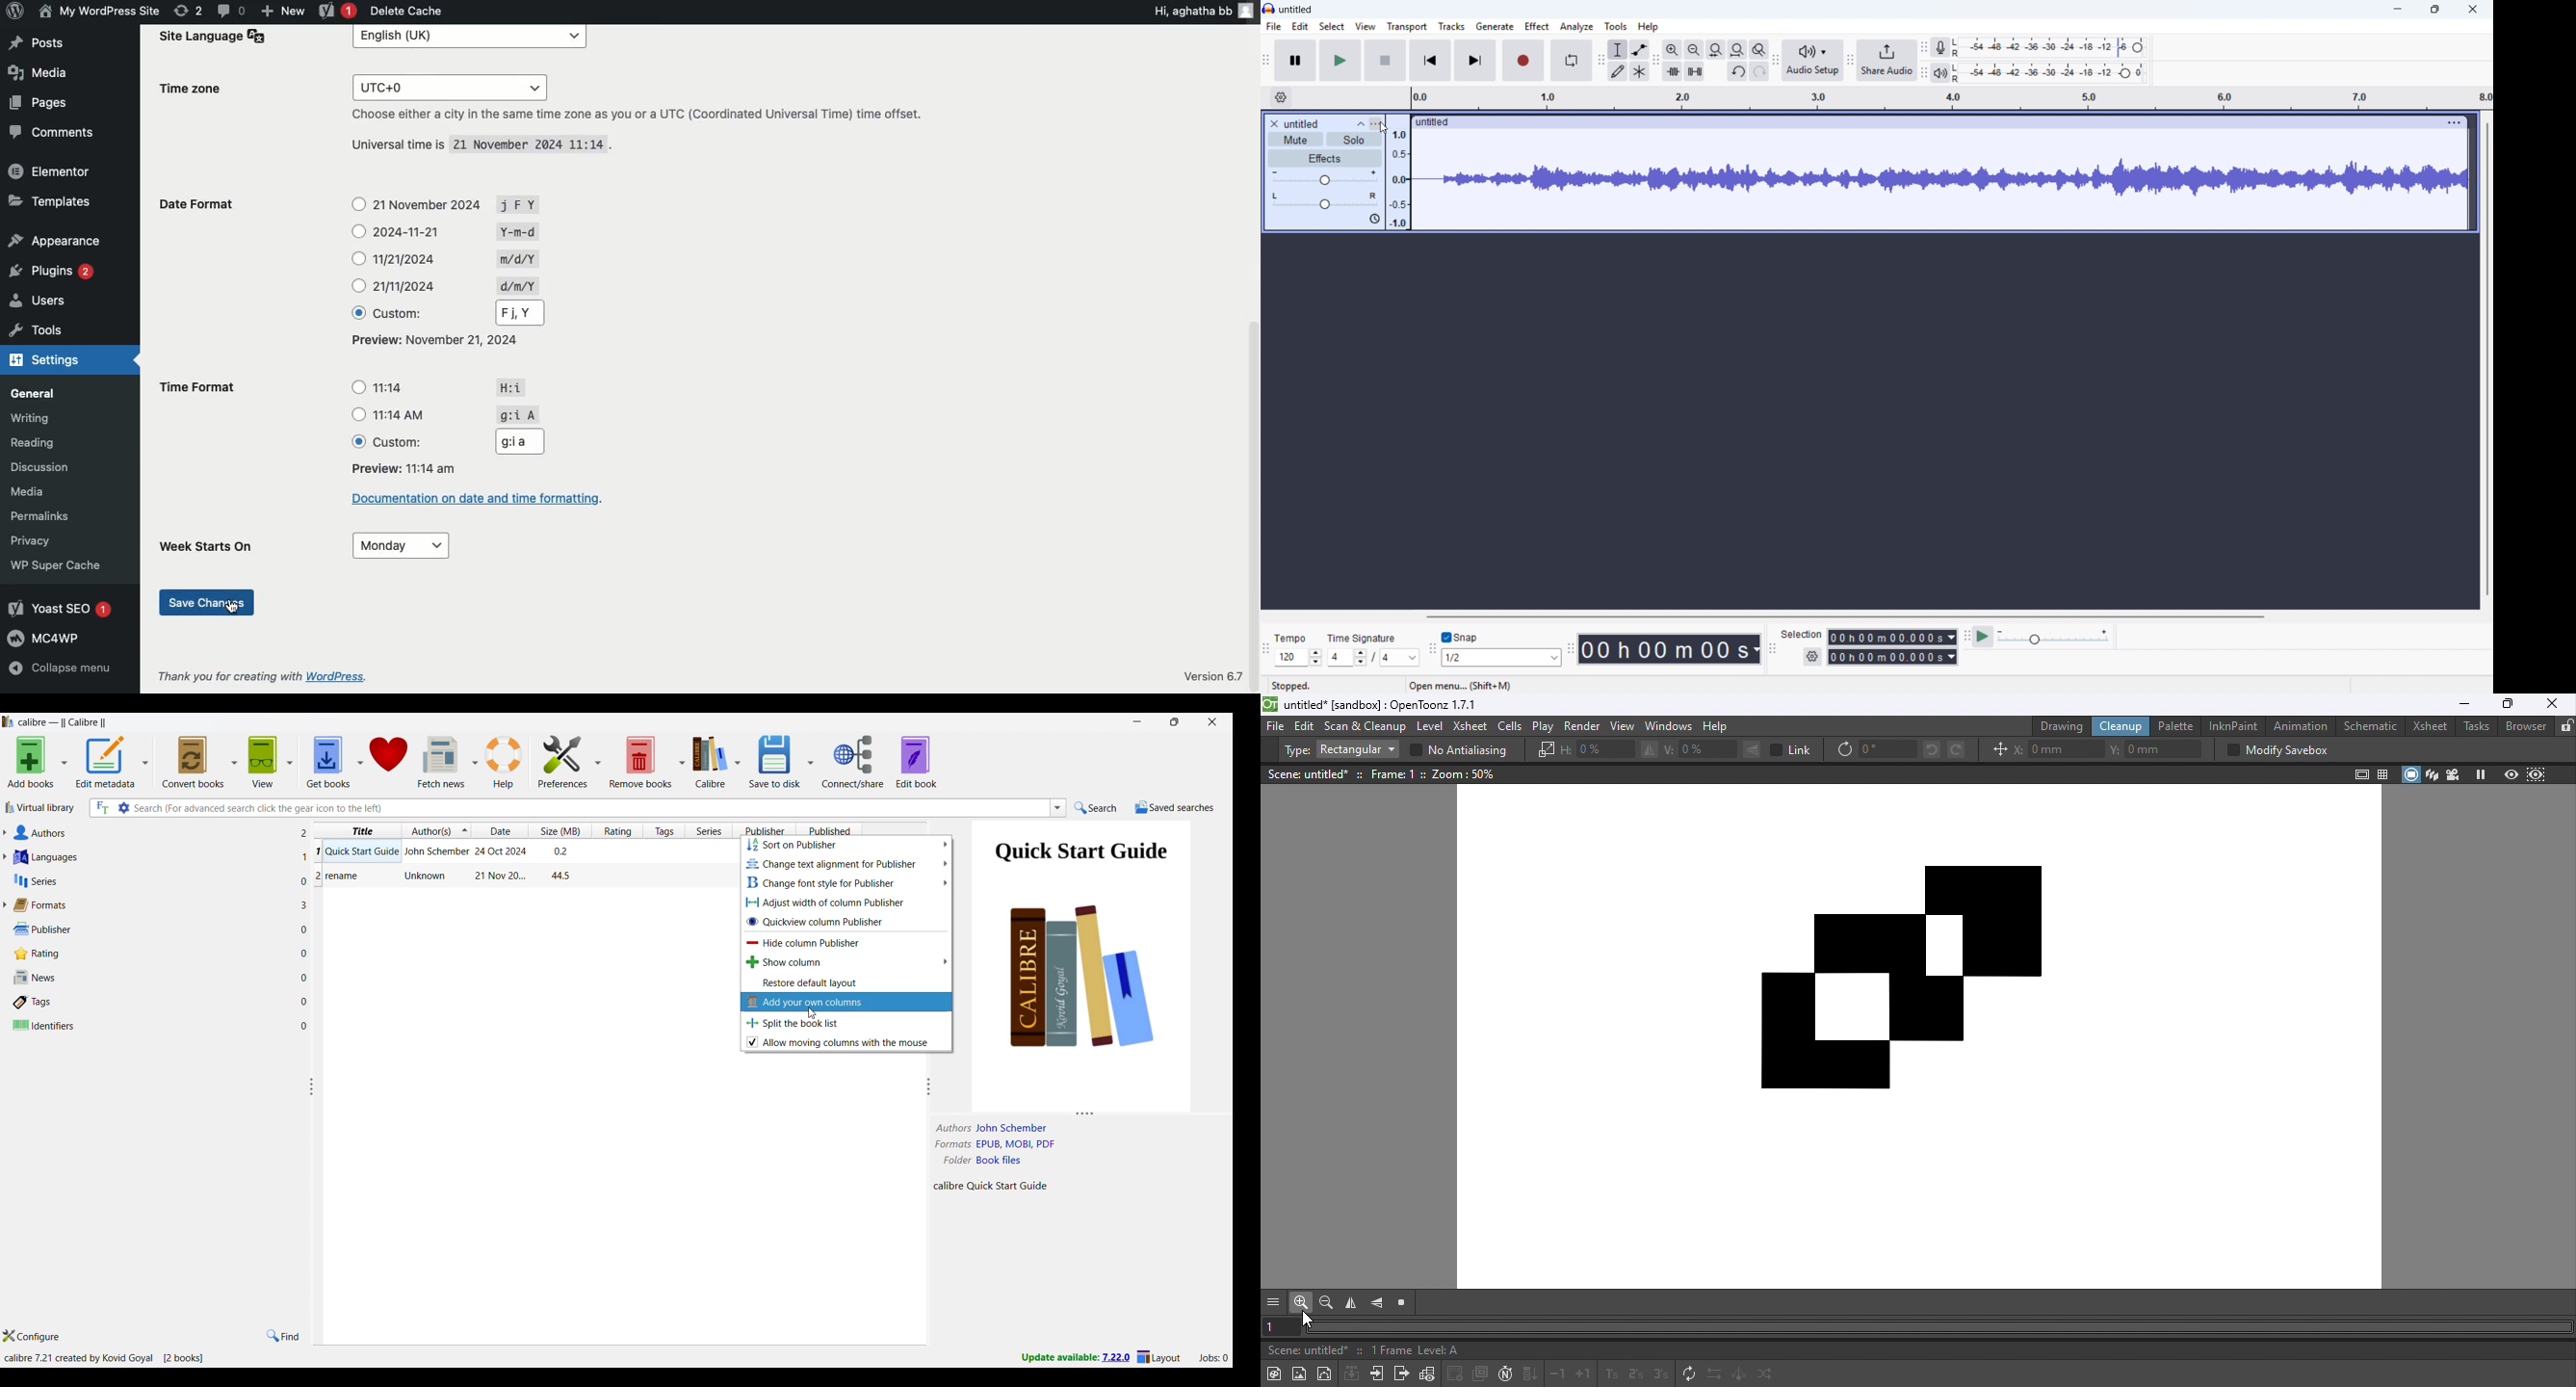 This screenshot has height=1400, width=2576. I want to click on Folder, so click(987, 1158).